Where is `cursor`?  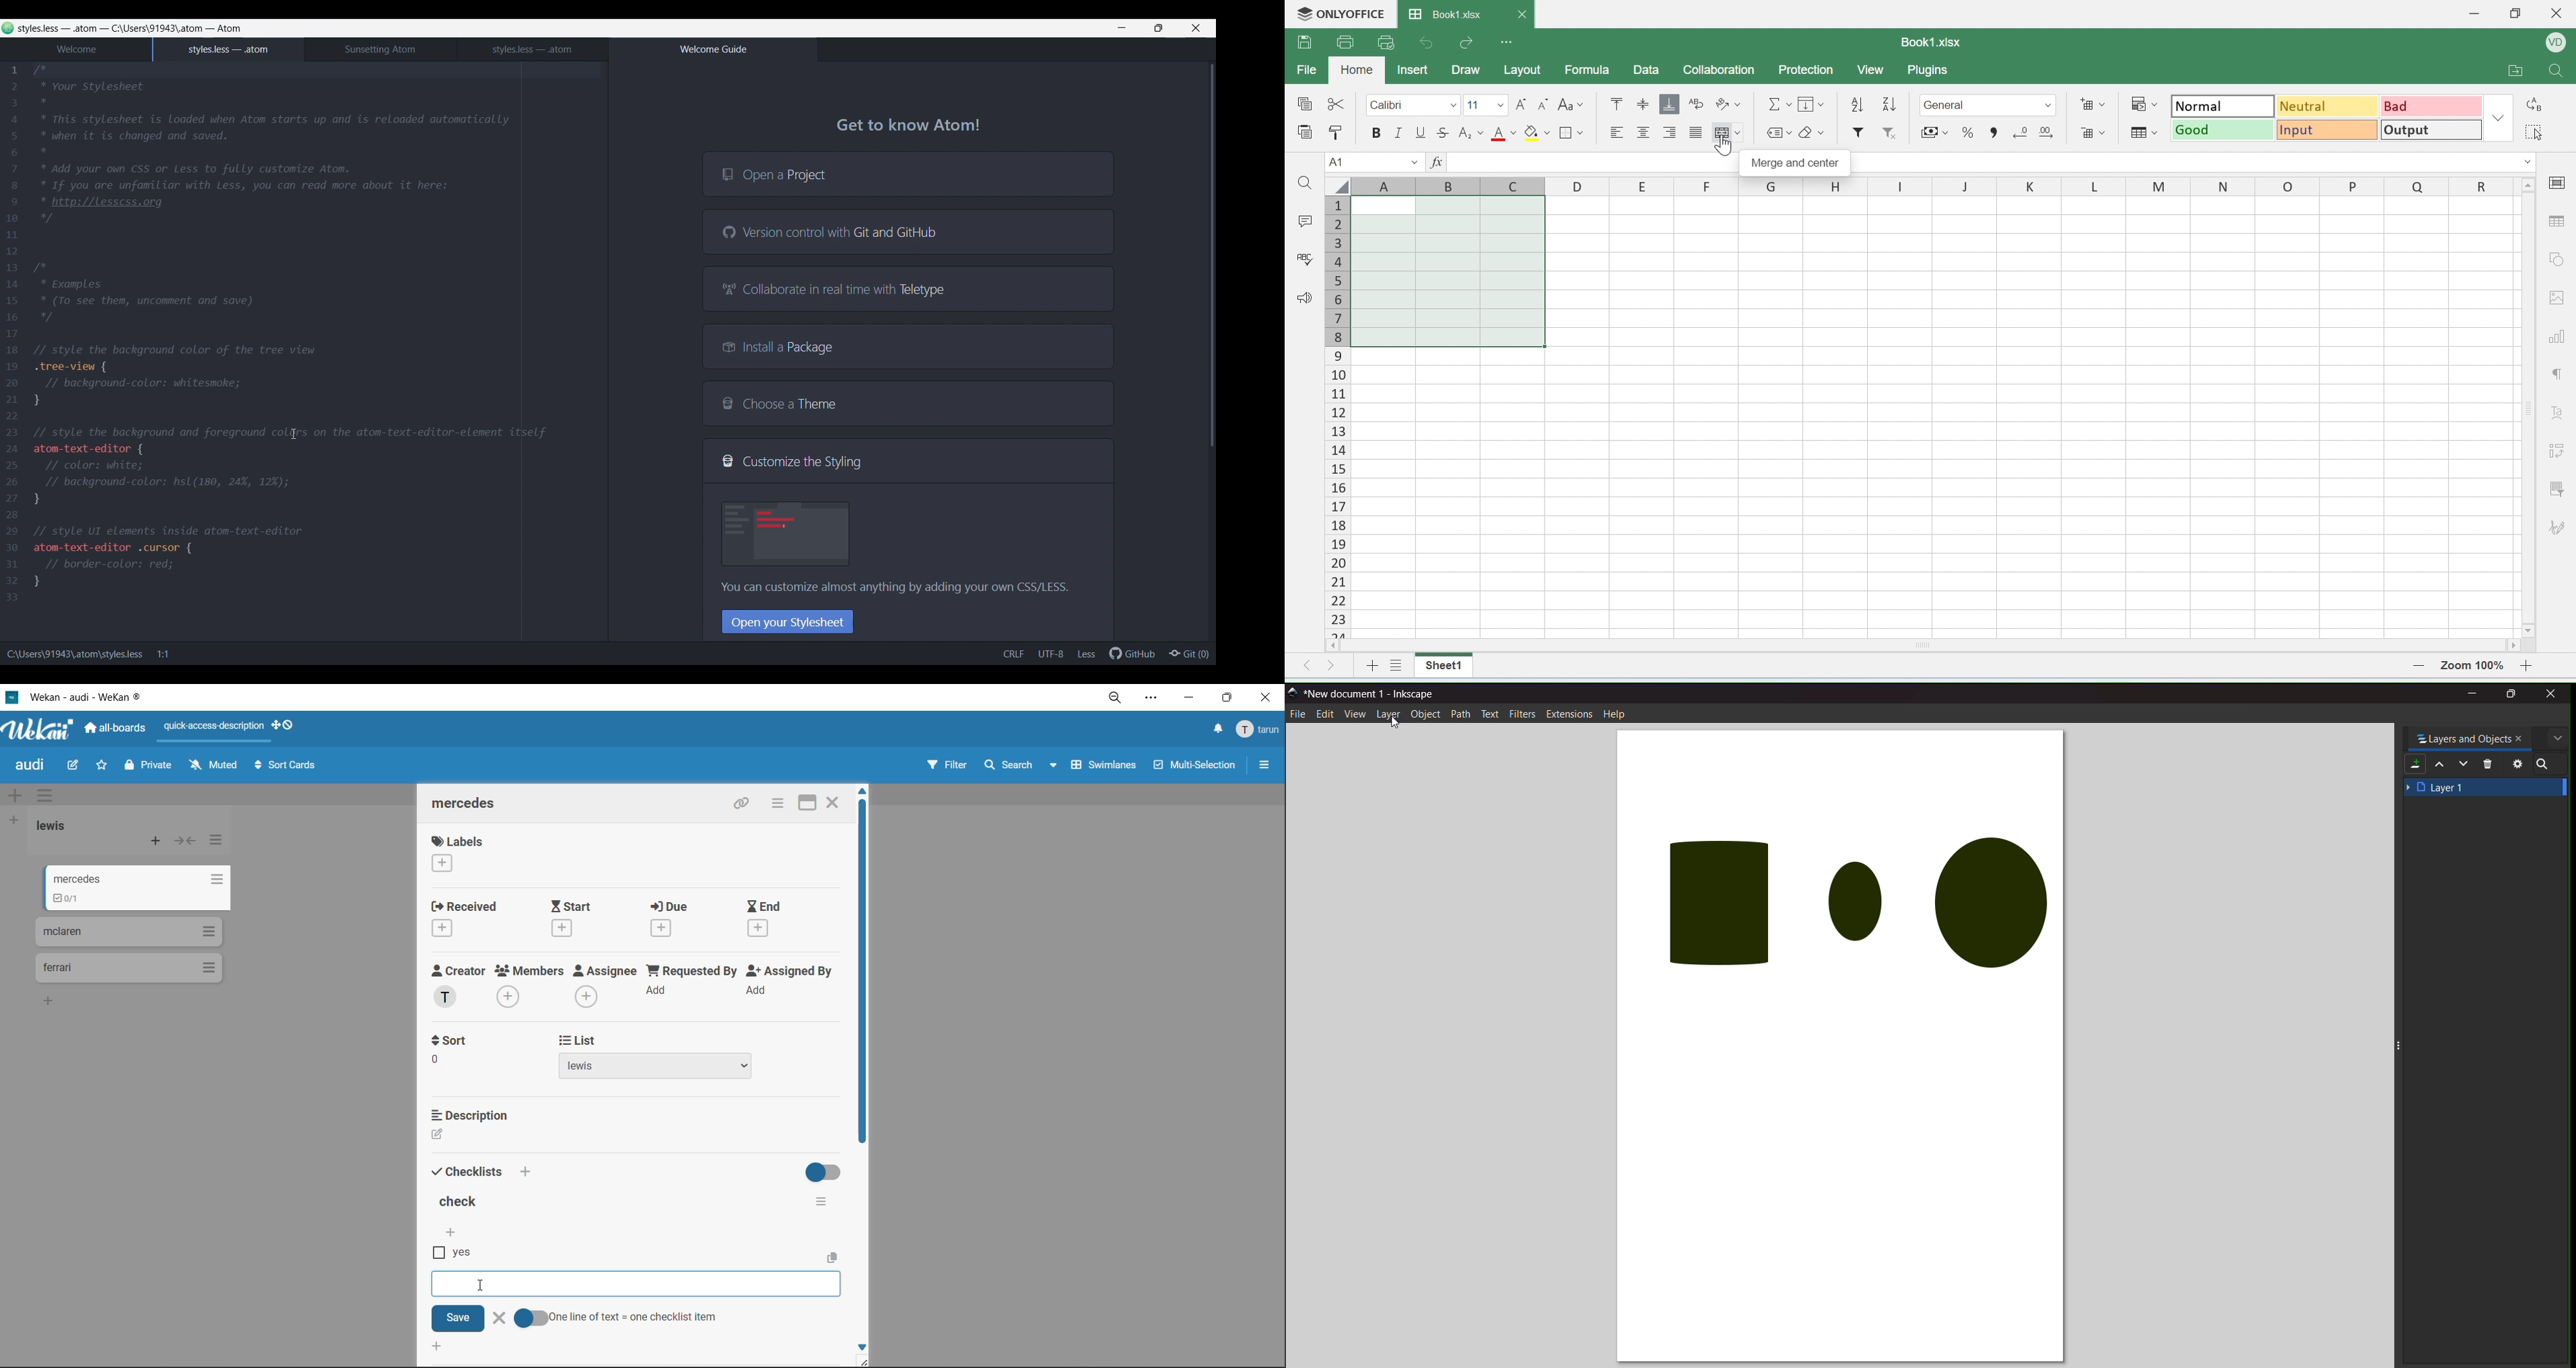
cursor is located at coordinates (481, 1284).